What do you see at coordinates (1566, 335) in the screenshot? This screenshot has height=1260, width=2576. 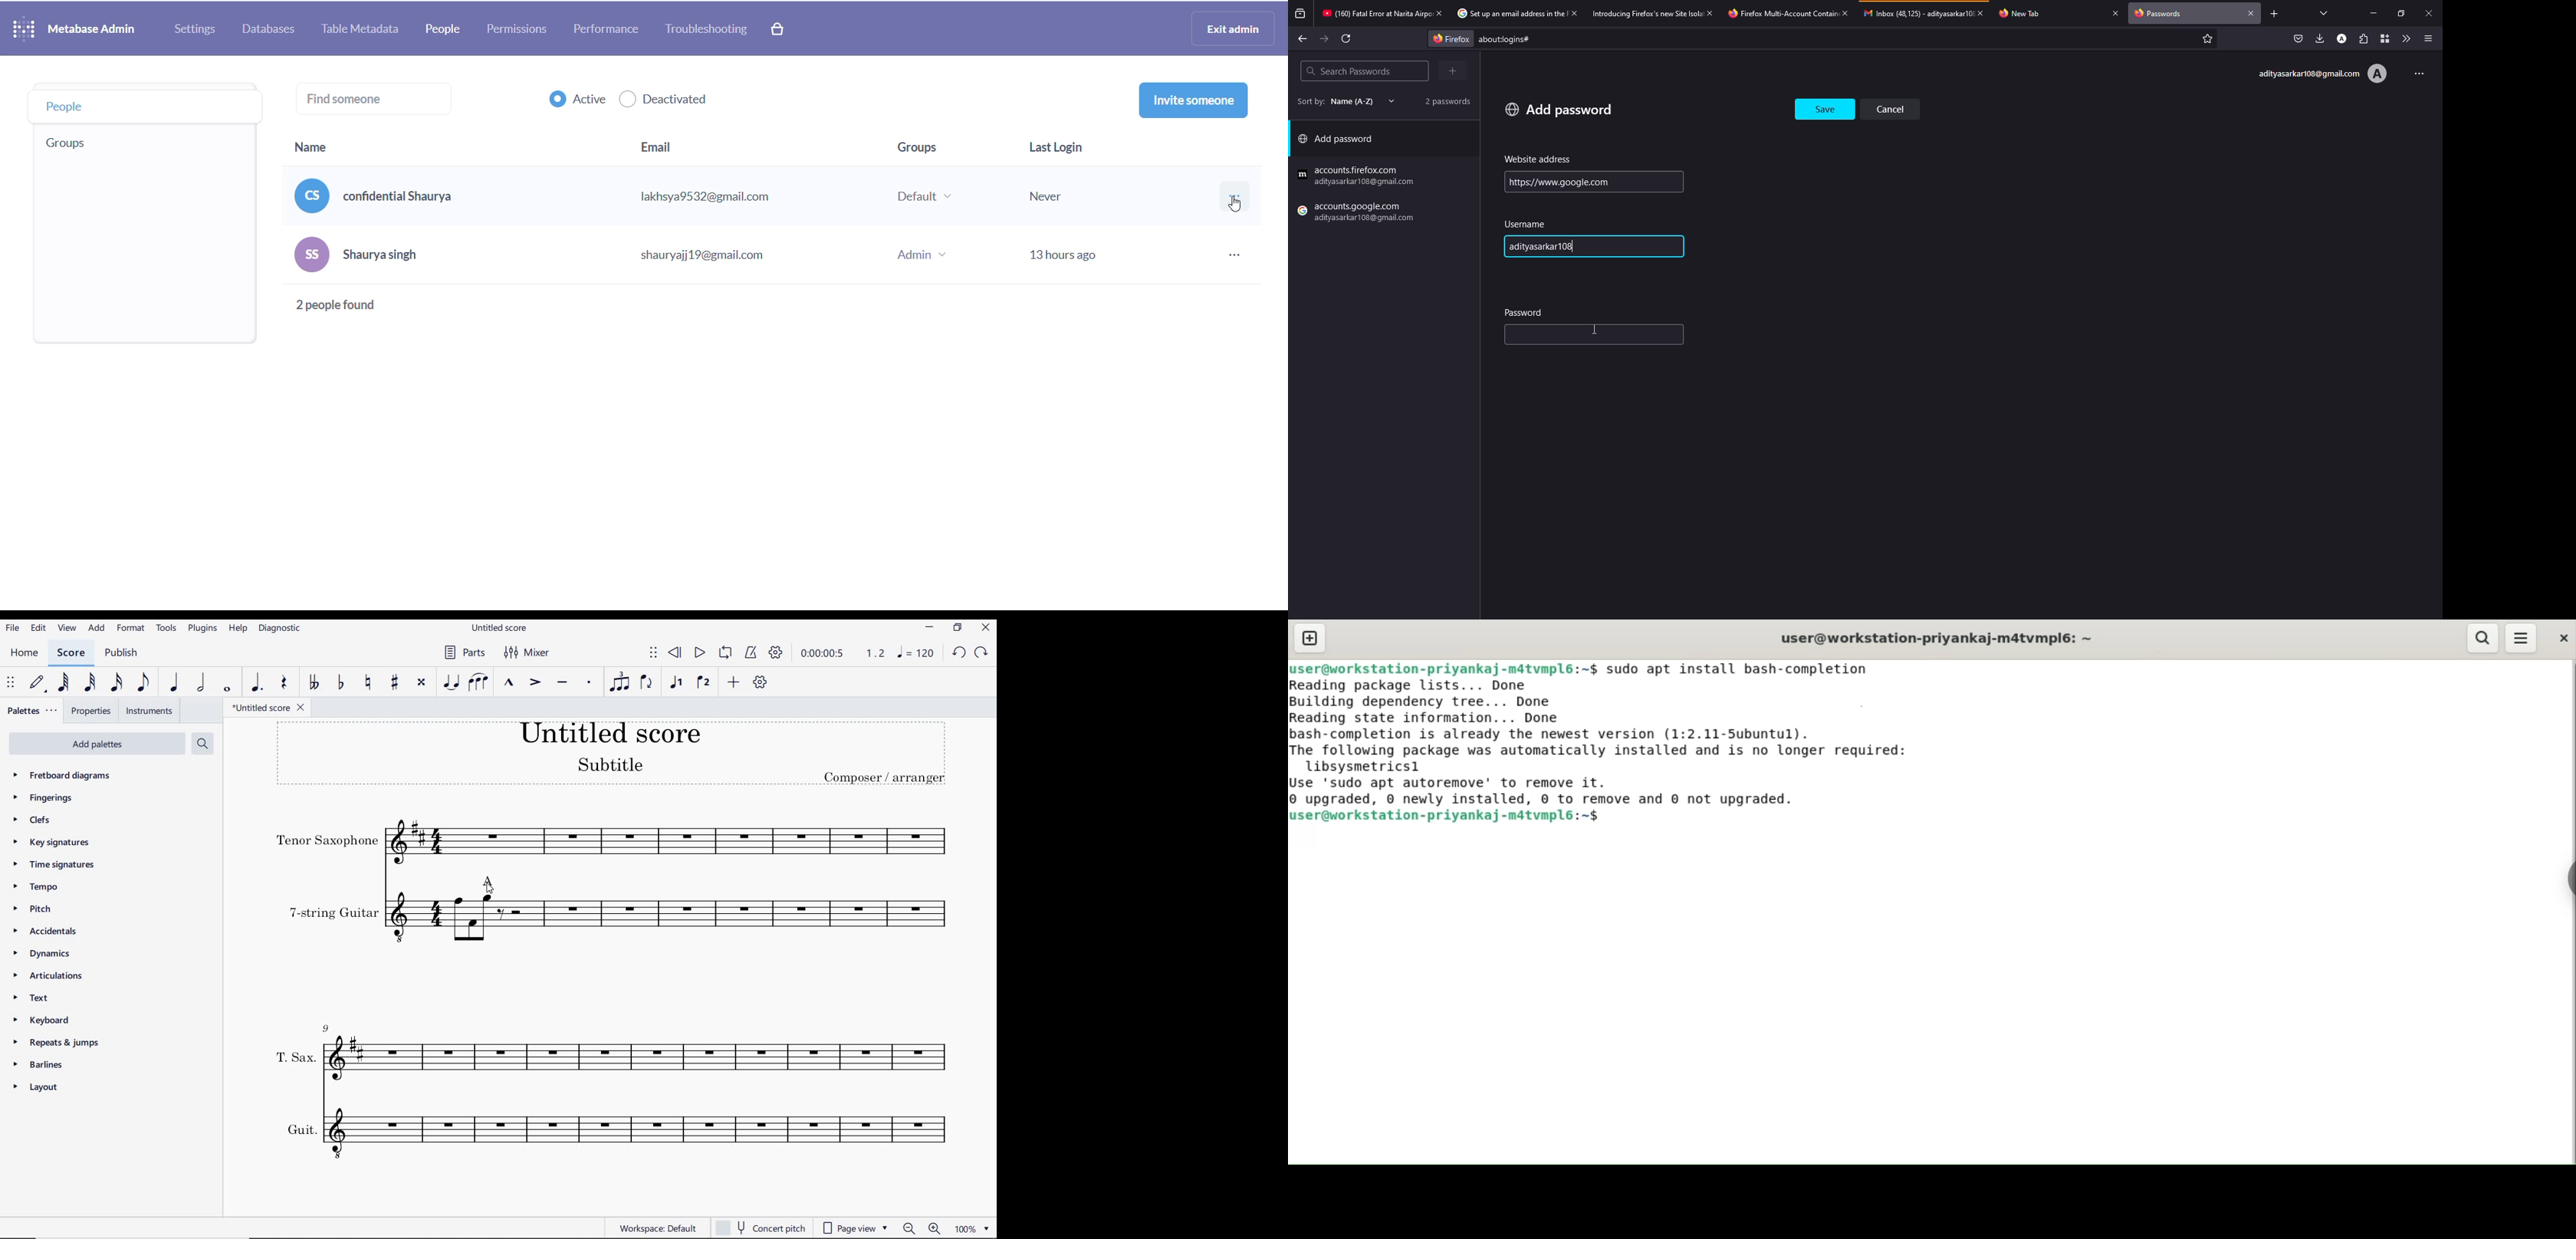 I see `type` at bounding box center [1566, 335].